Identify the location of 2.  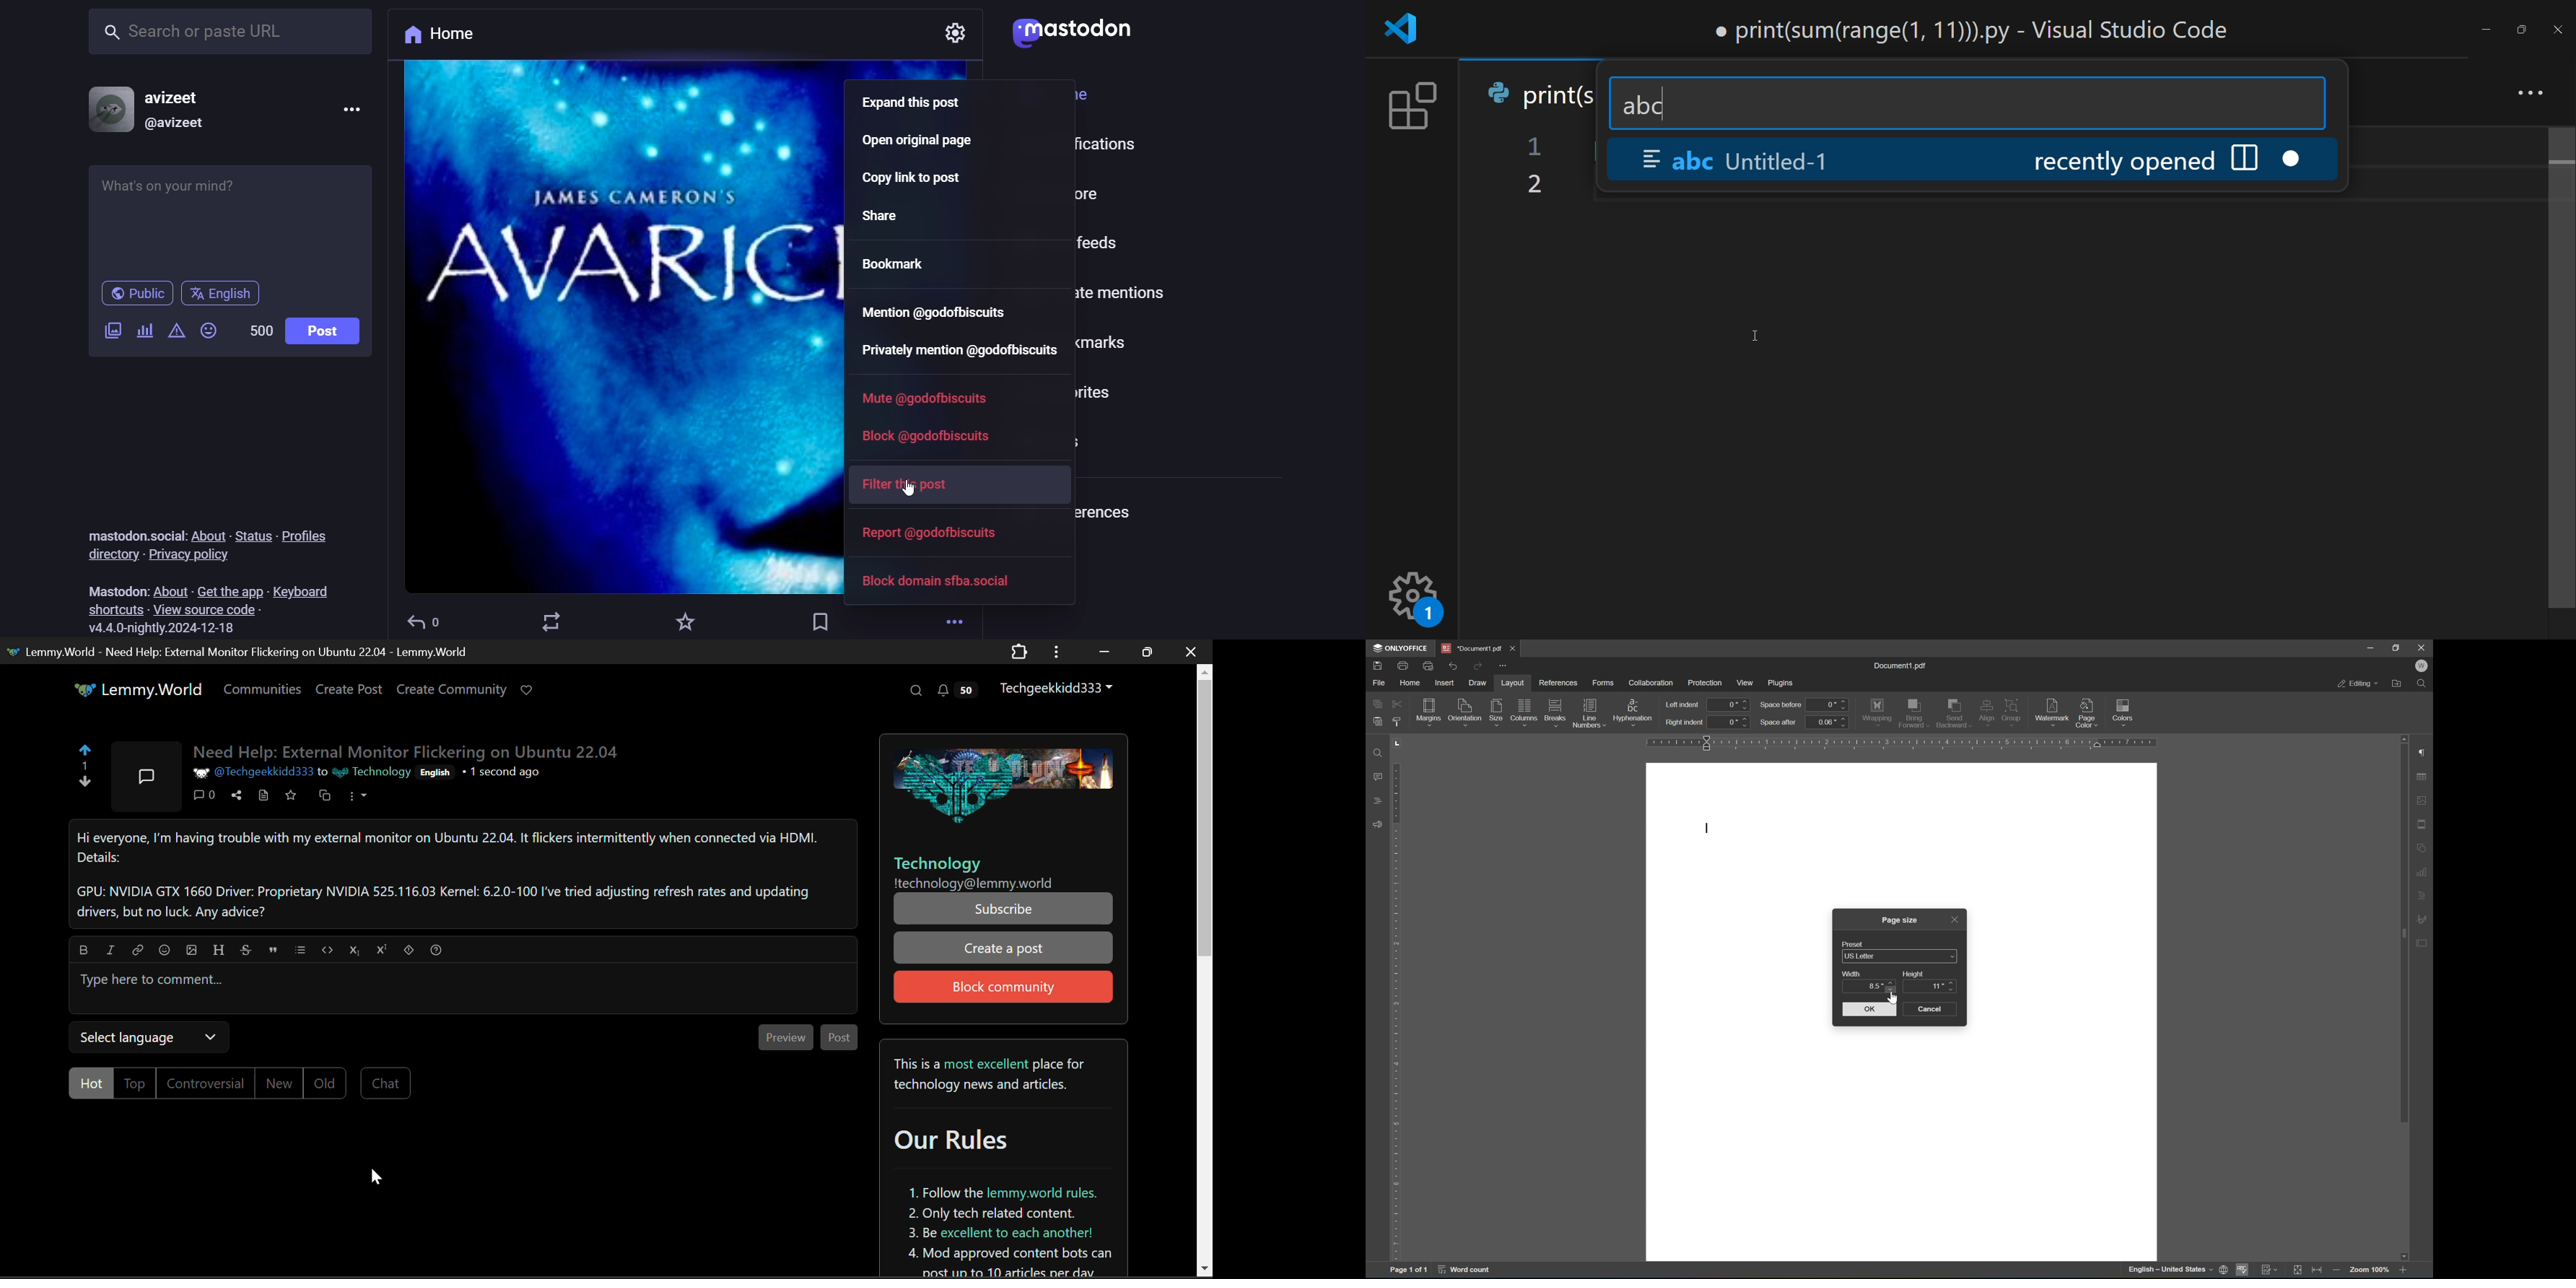
(1533, 184).